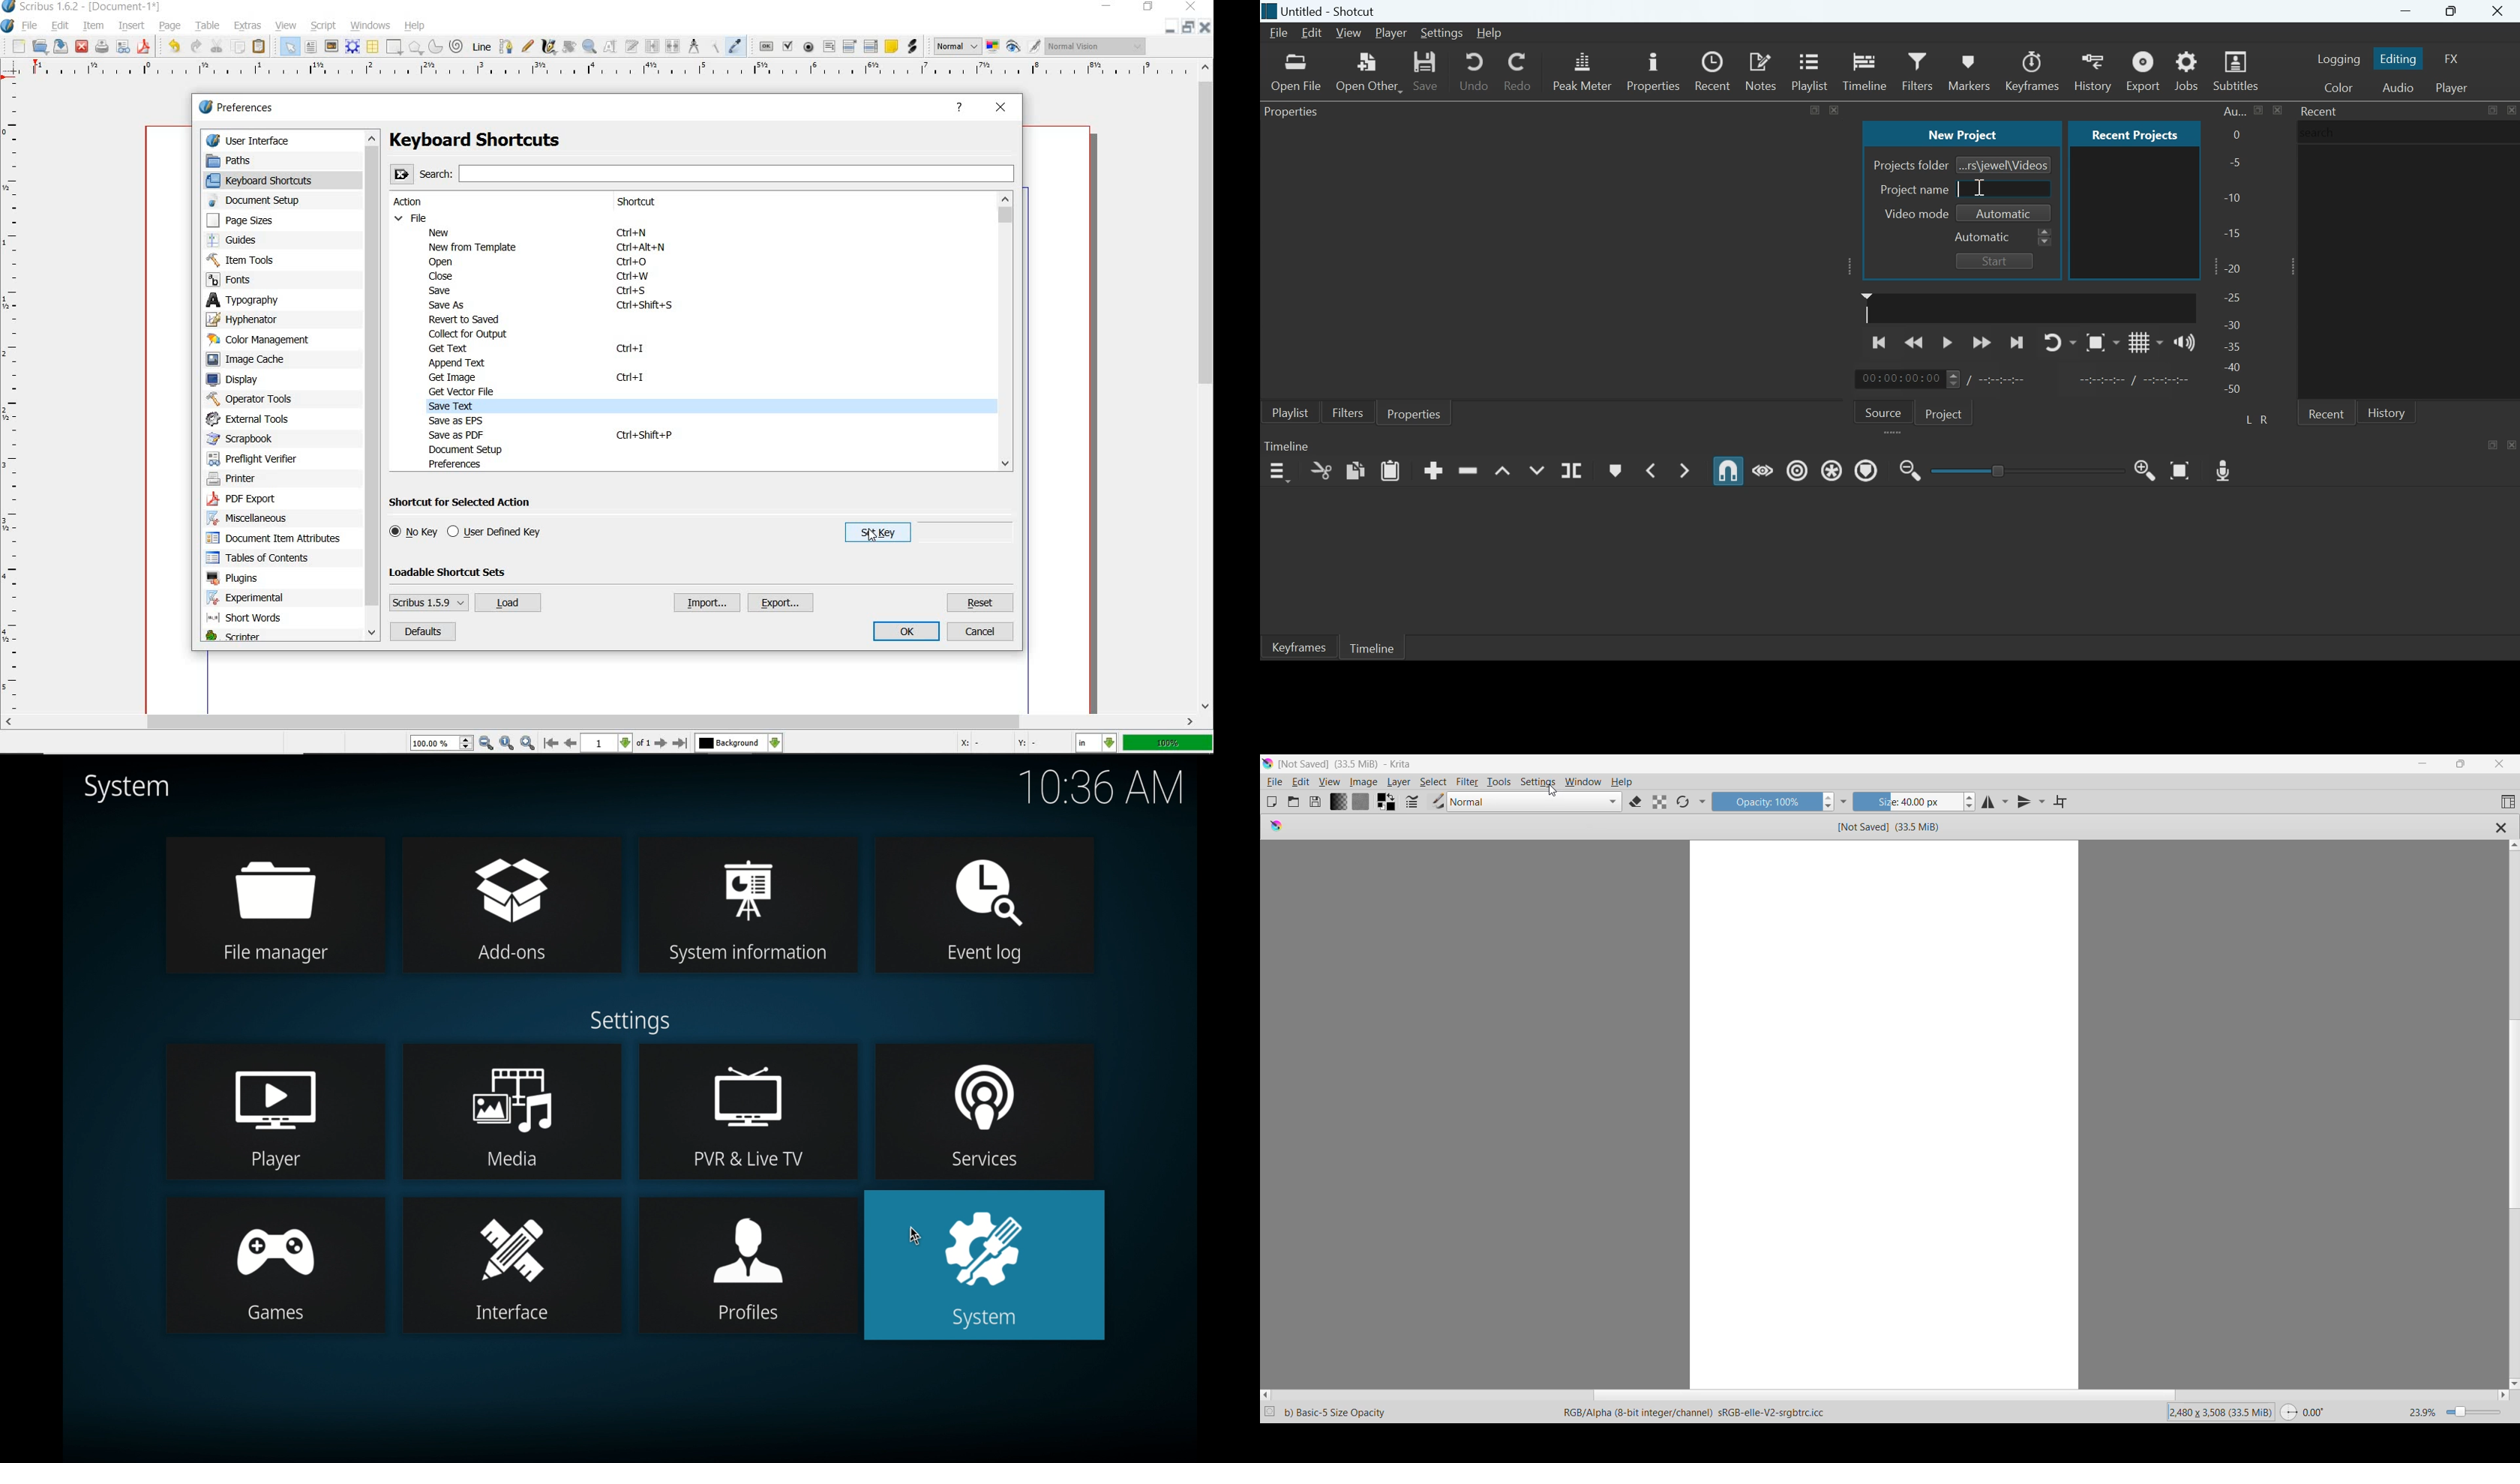 The image size is (2520, 1484). What do you see at coordinates (2234, 252) in the screenshot?
I see `Audio Peak meter` at bounding box center [2234, 252].